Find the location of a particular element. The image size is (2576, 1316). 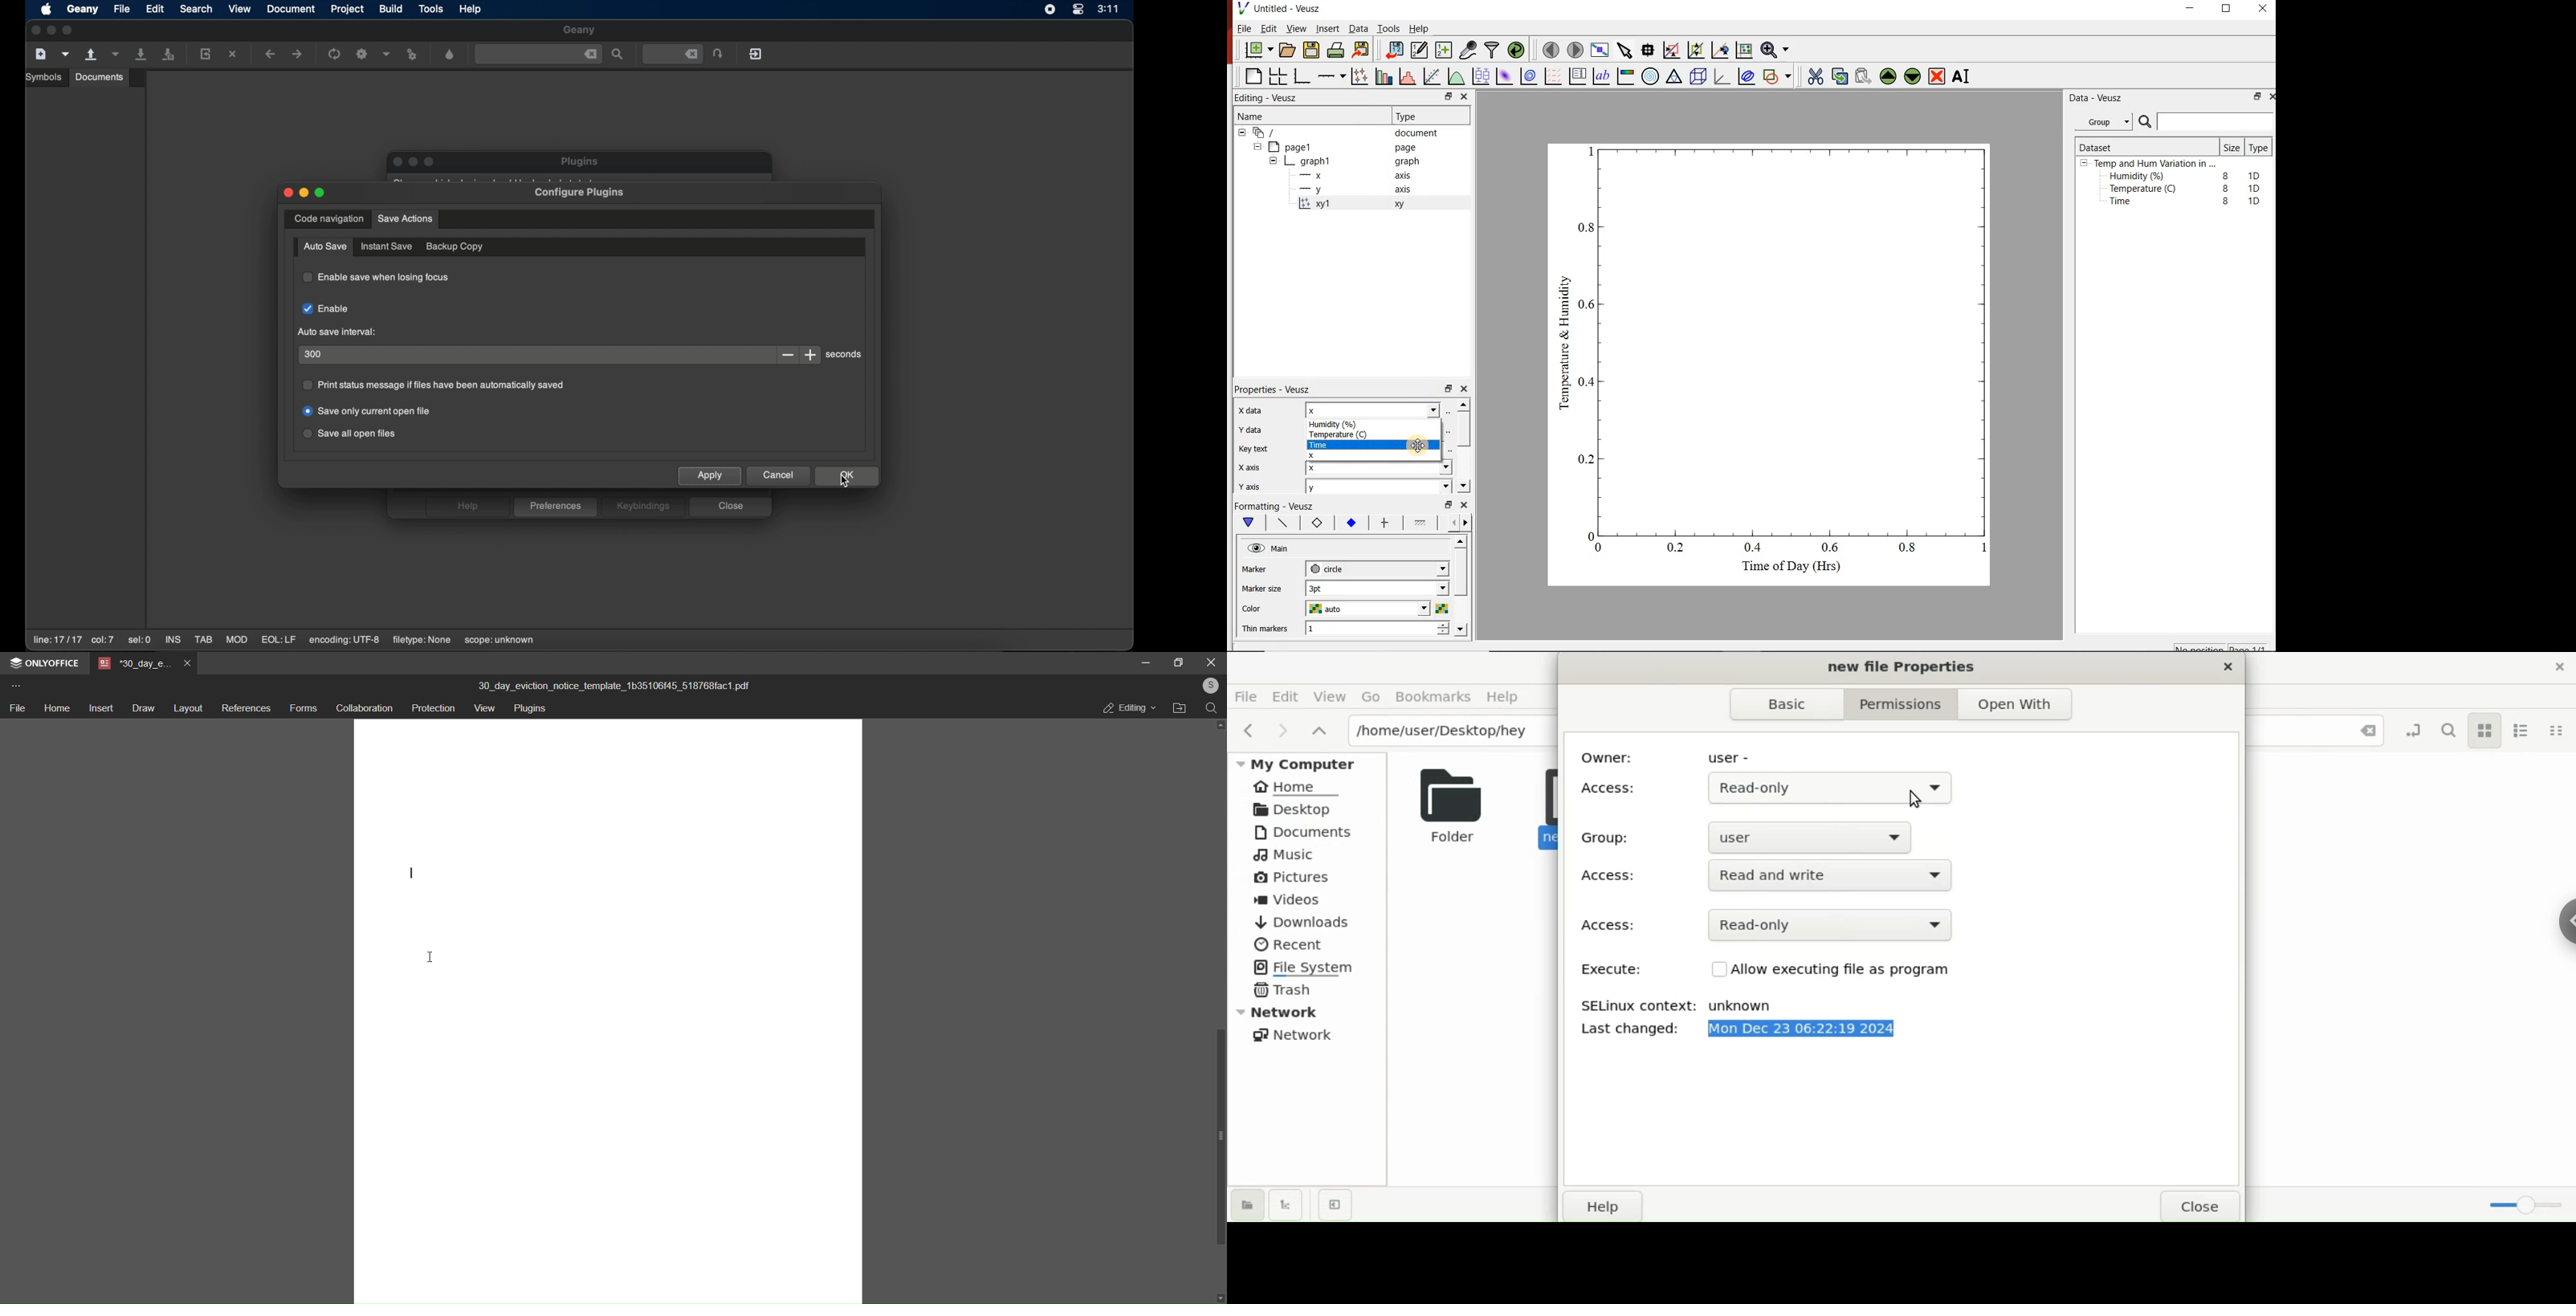

reload linked datasets is located at coordinates (1516, 51).